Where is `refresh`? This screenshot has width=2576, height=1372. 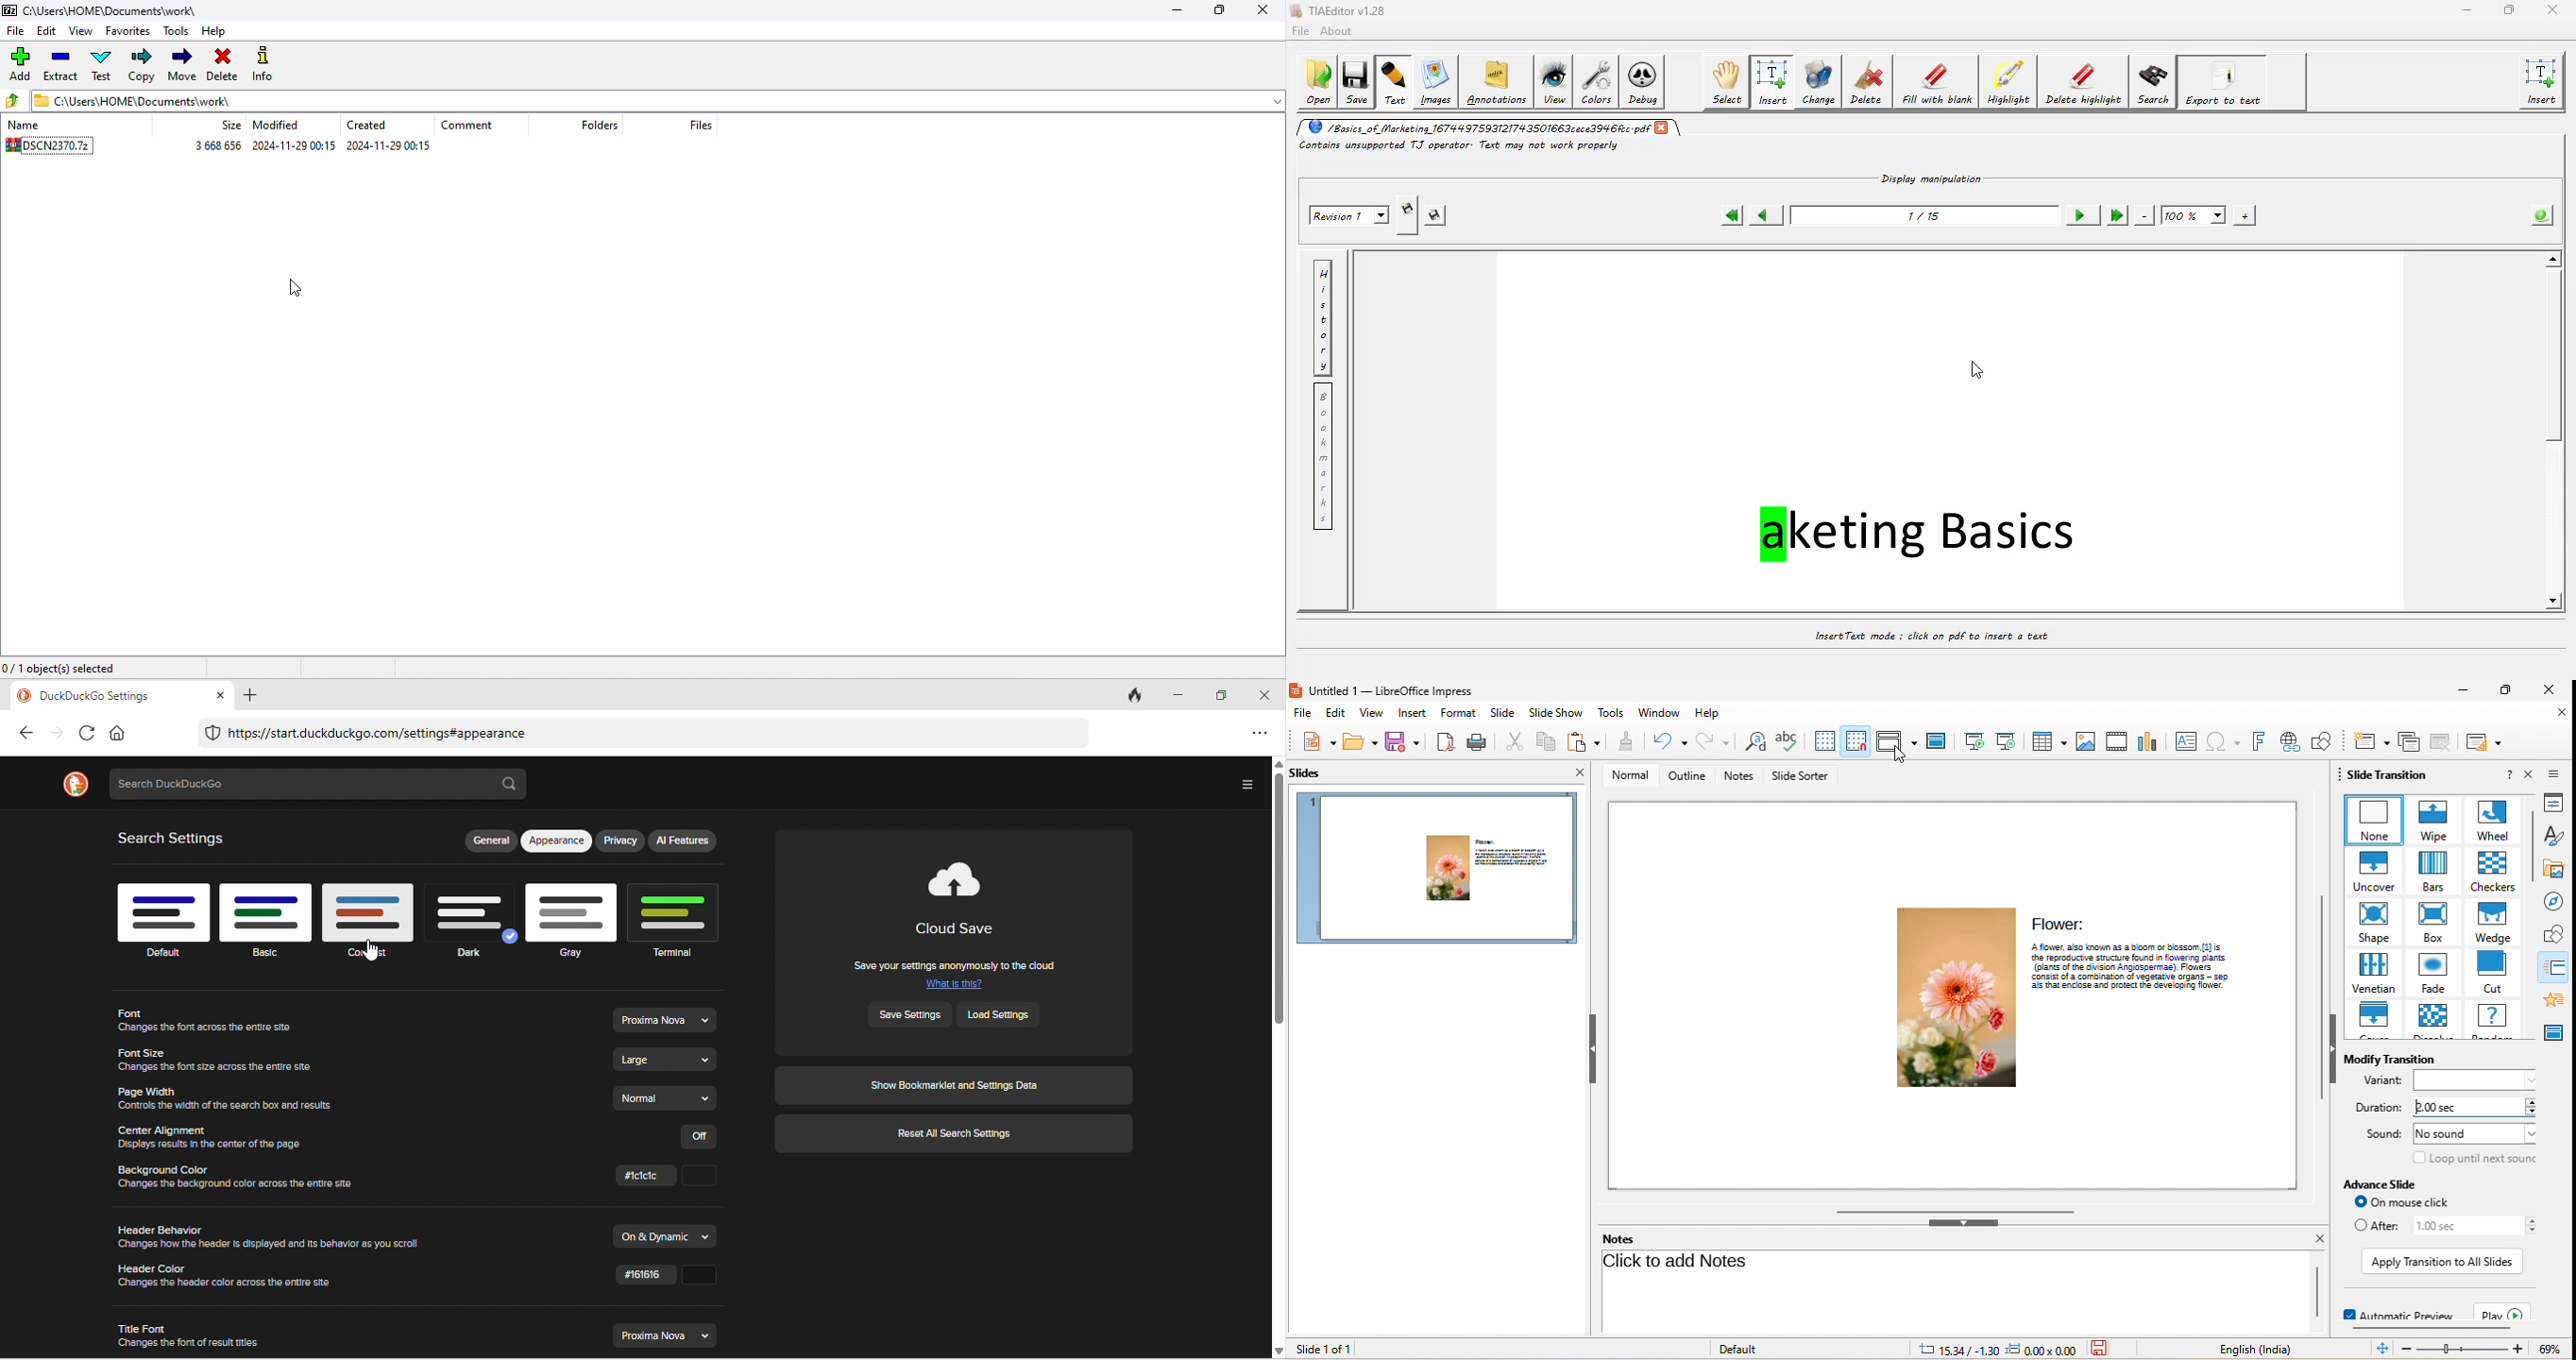 refresh is located at coordinates (85, 733).